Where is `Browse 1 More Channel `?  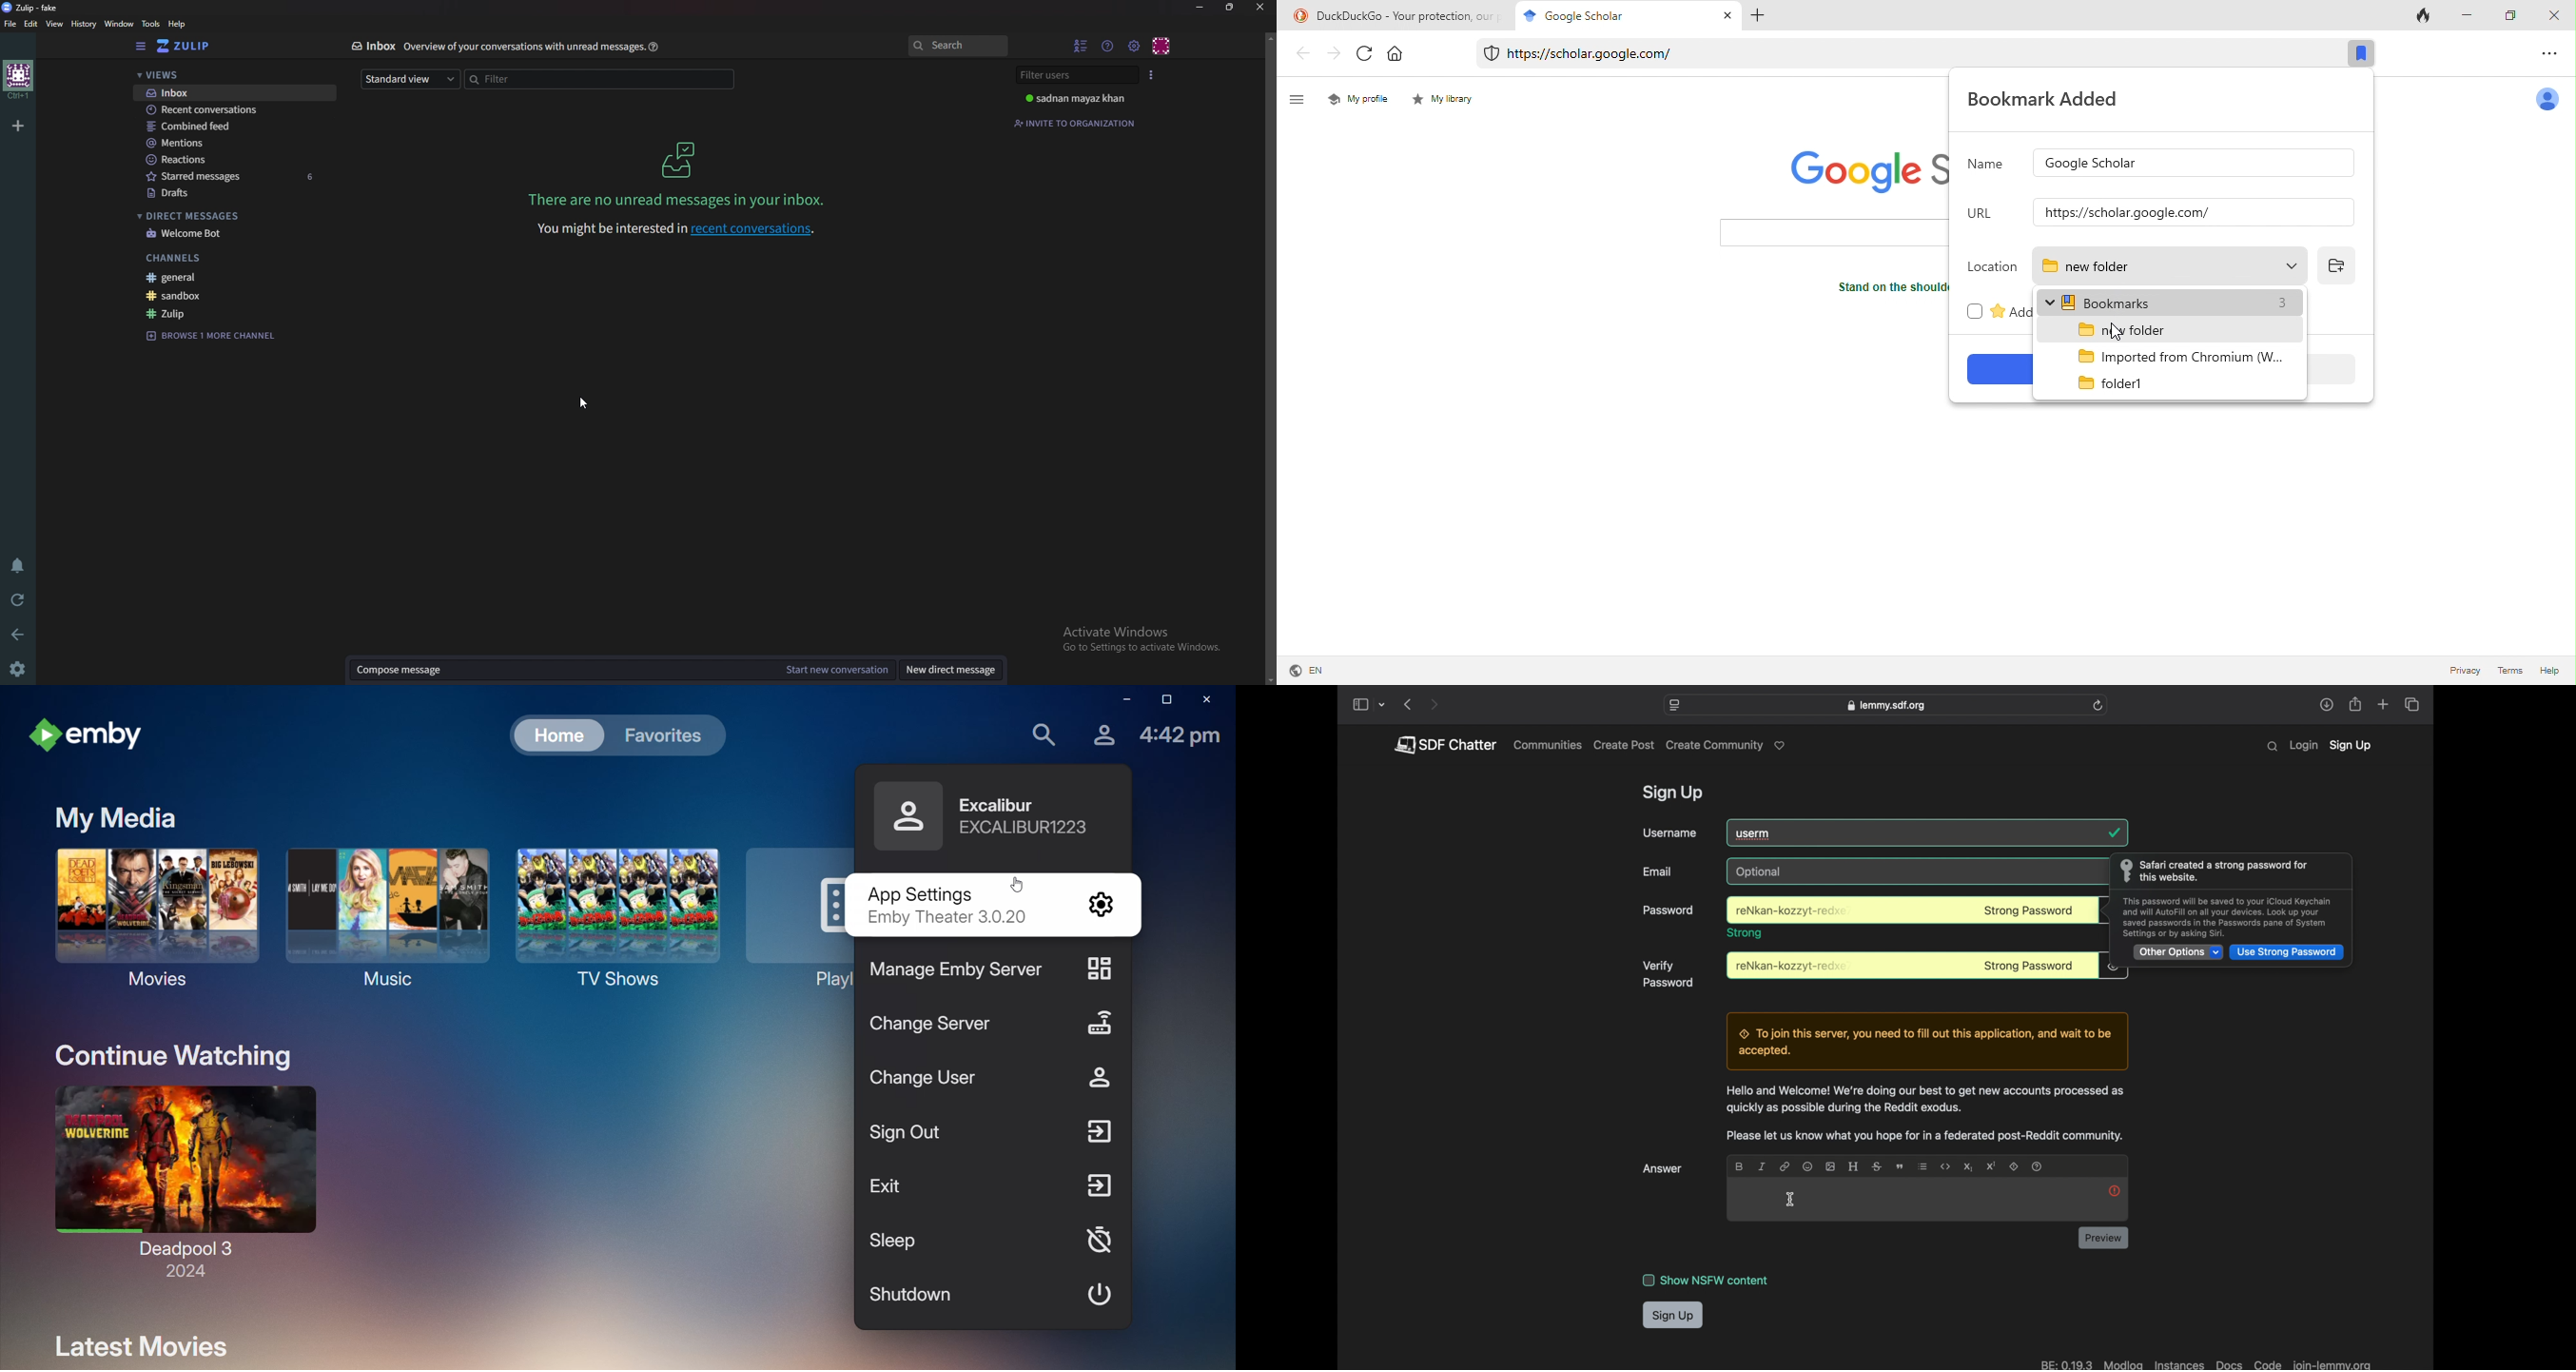
Browse 1 More Channel  is located at coordinates (209, 334).